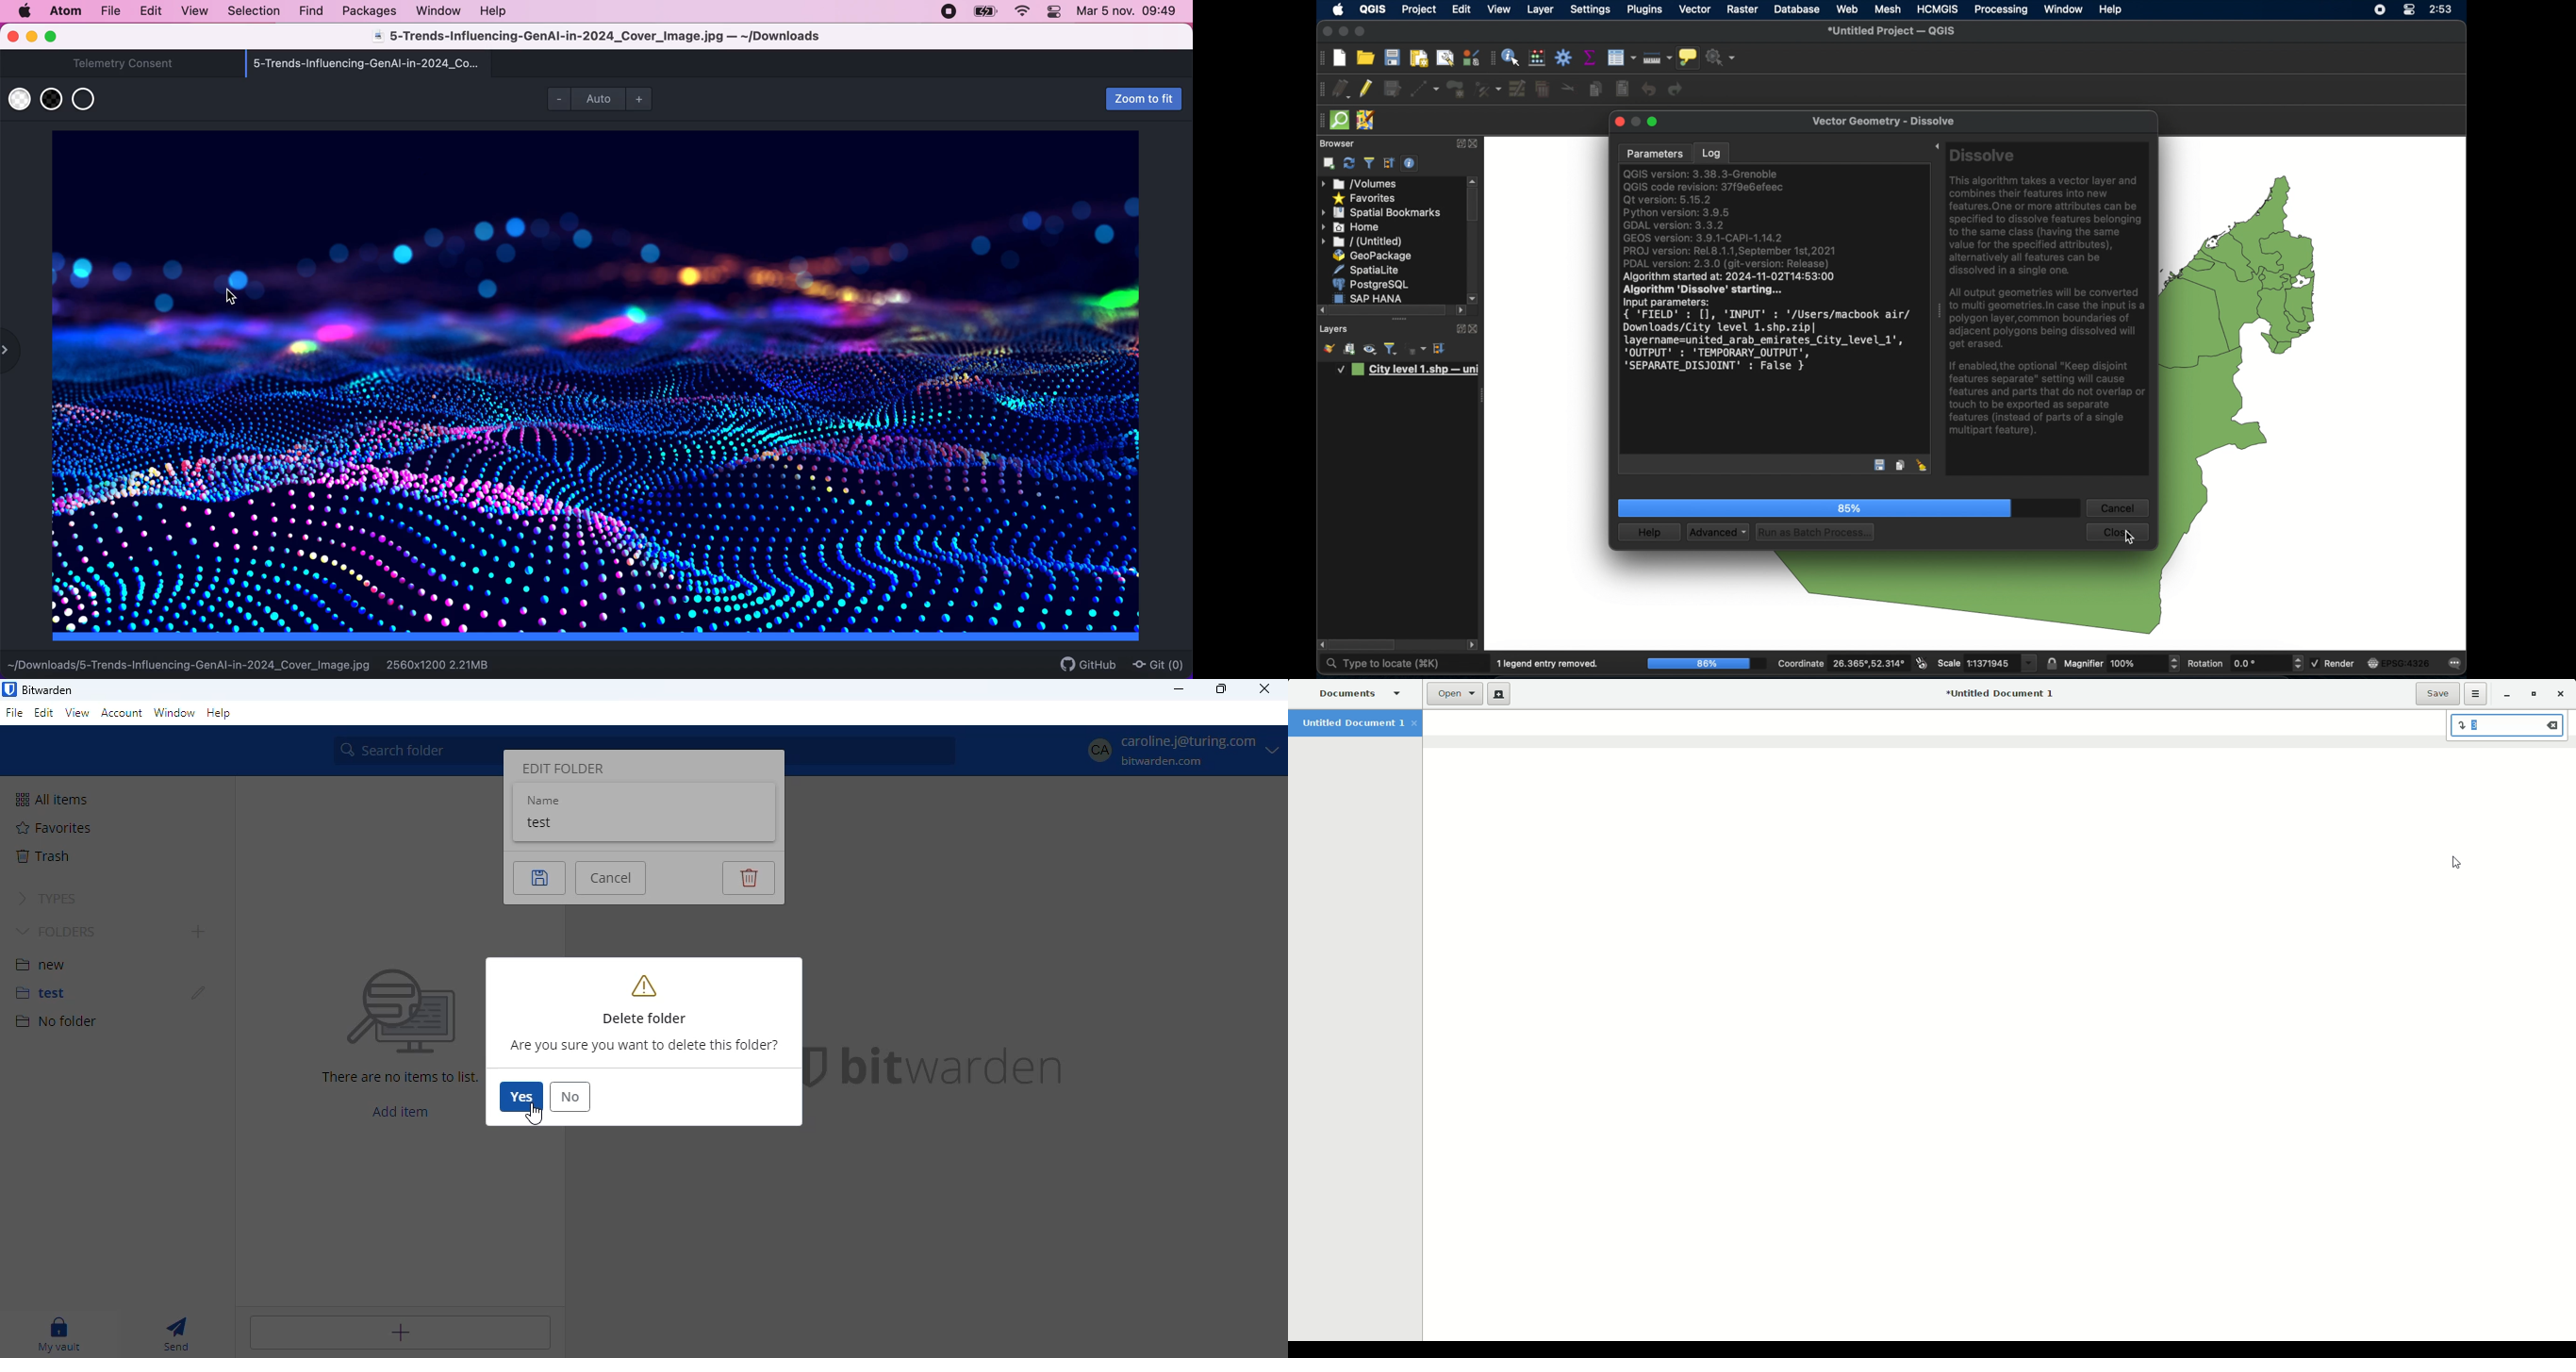 The width and height of the screenshot is (2576, 1372). I want to click on Searching for file vector , so click(402, 1012).